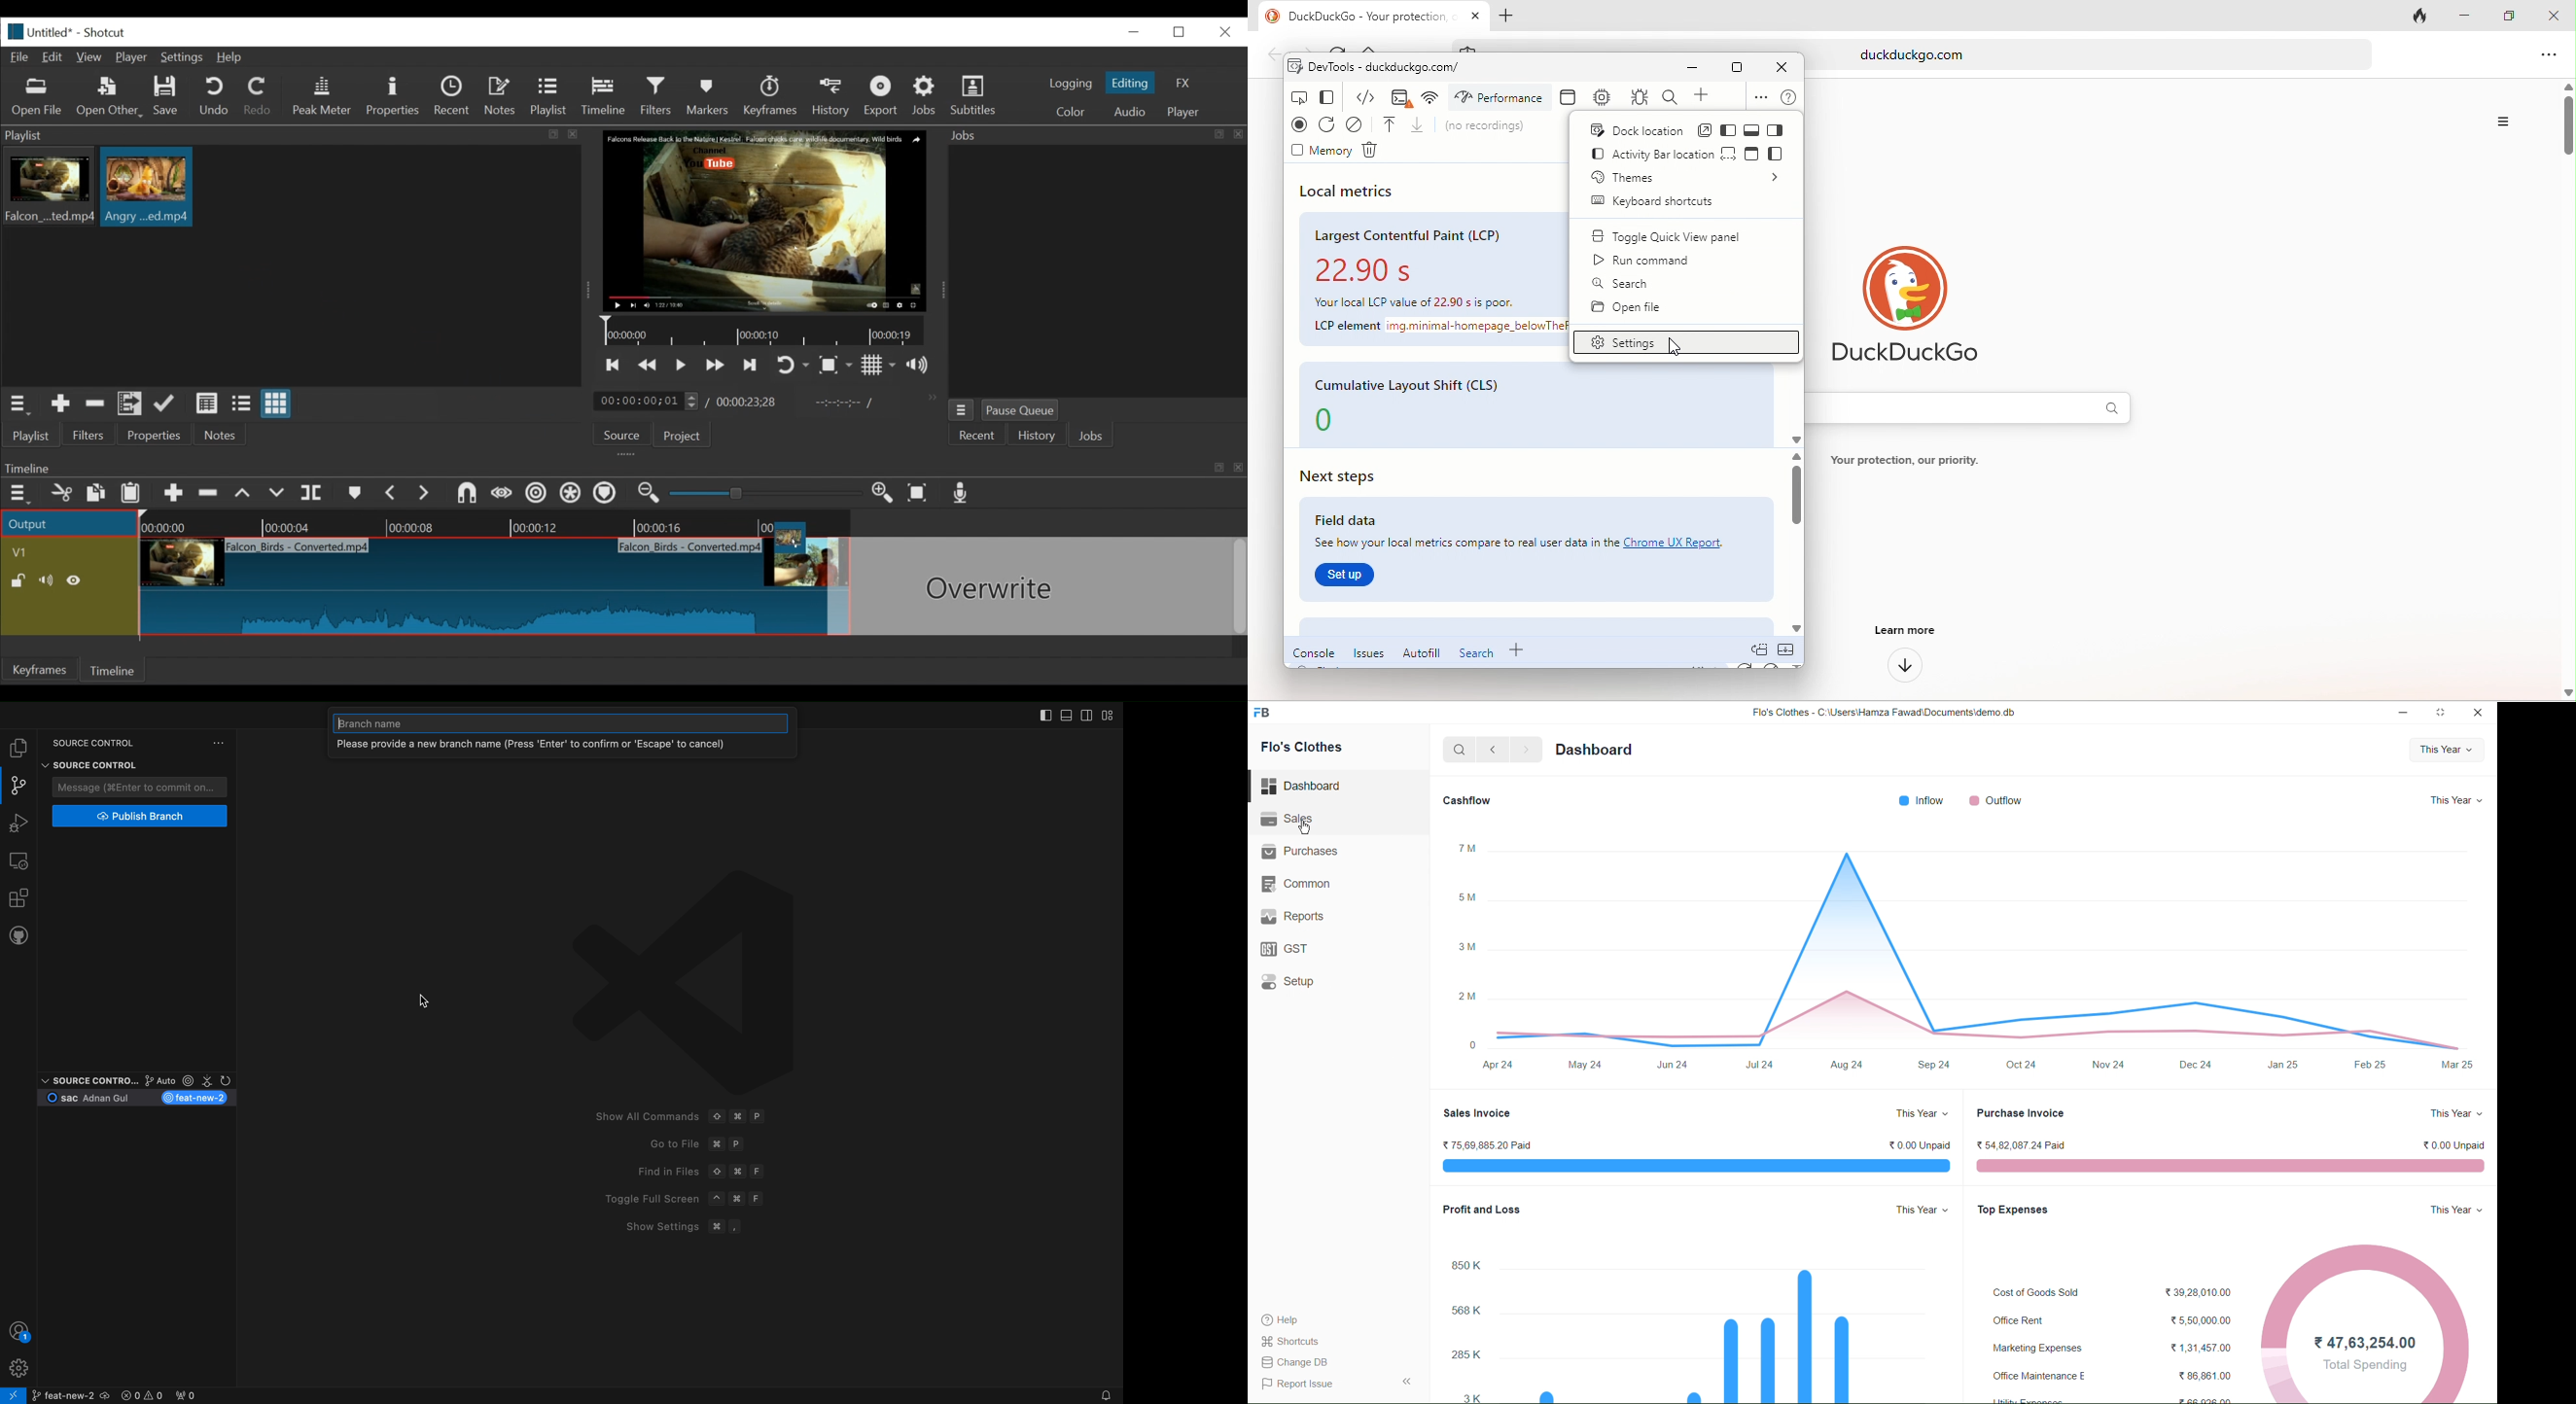 This screenshot has height=1428, width=2576. What do you see at coordinates (12, 30) in the screenshot?
I see `Shotcut logo` at bounding box center [12, 30].